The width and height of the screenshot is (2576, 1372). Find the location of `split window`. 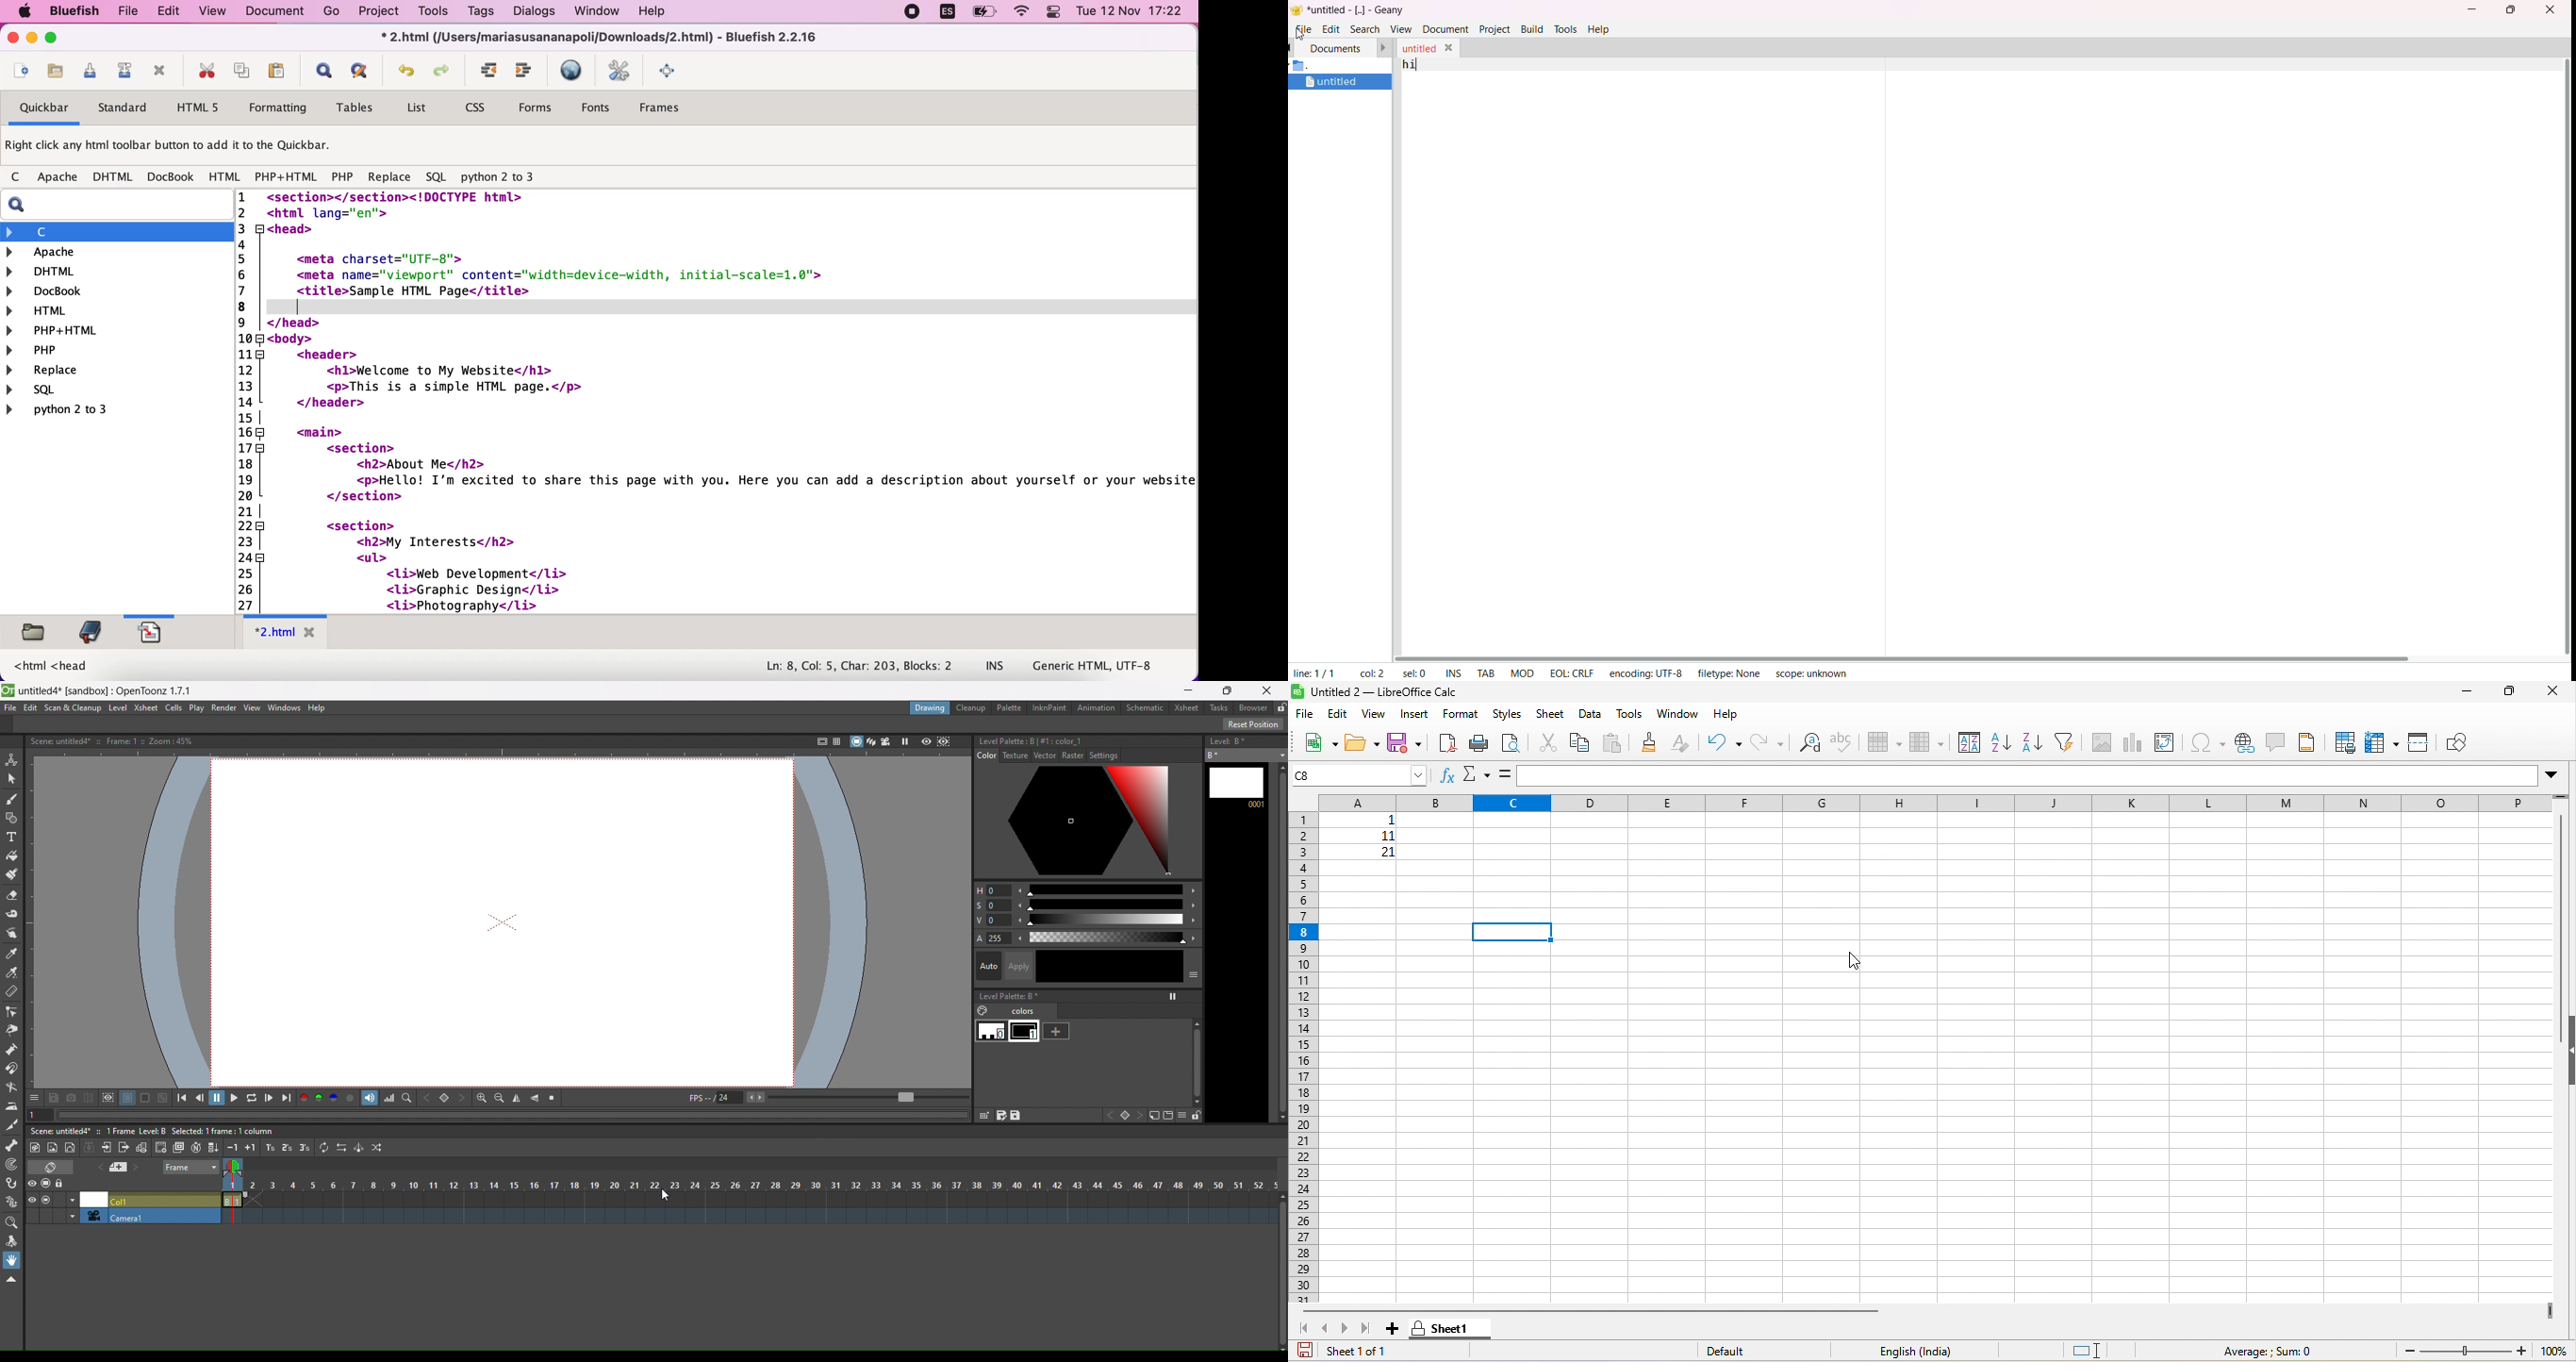

split window is located at coordinates (2430, 744).